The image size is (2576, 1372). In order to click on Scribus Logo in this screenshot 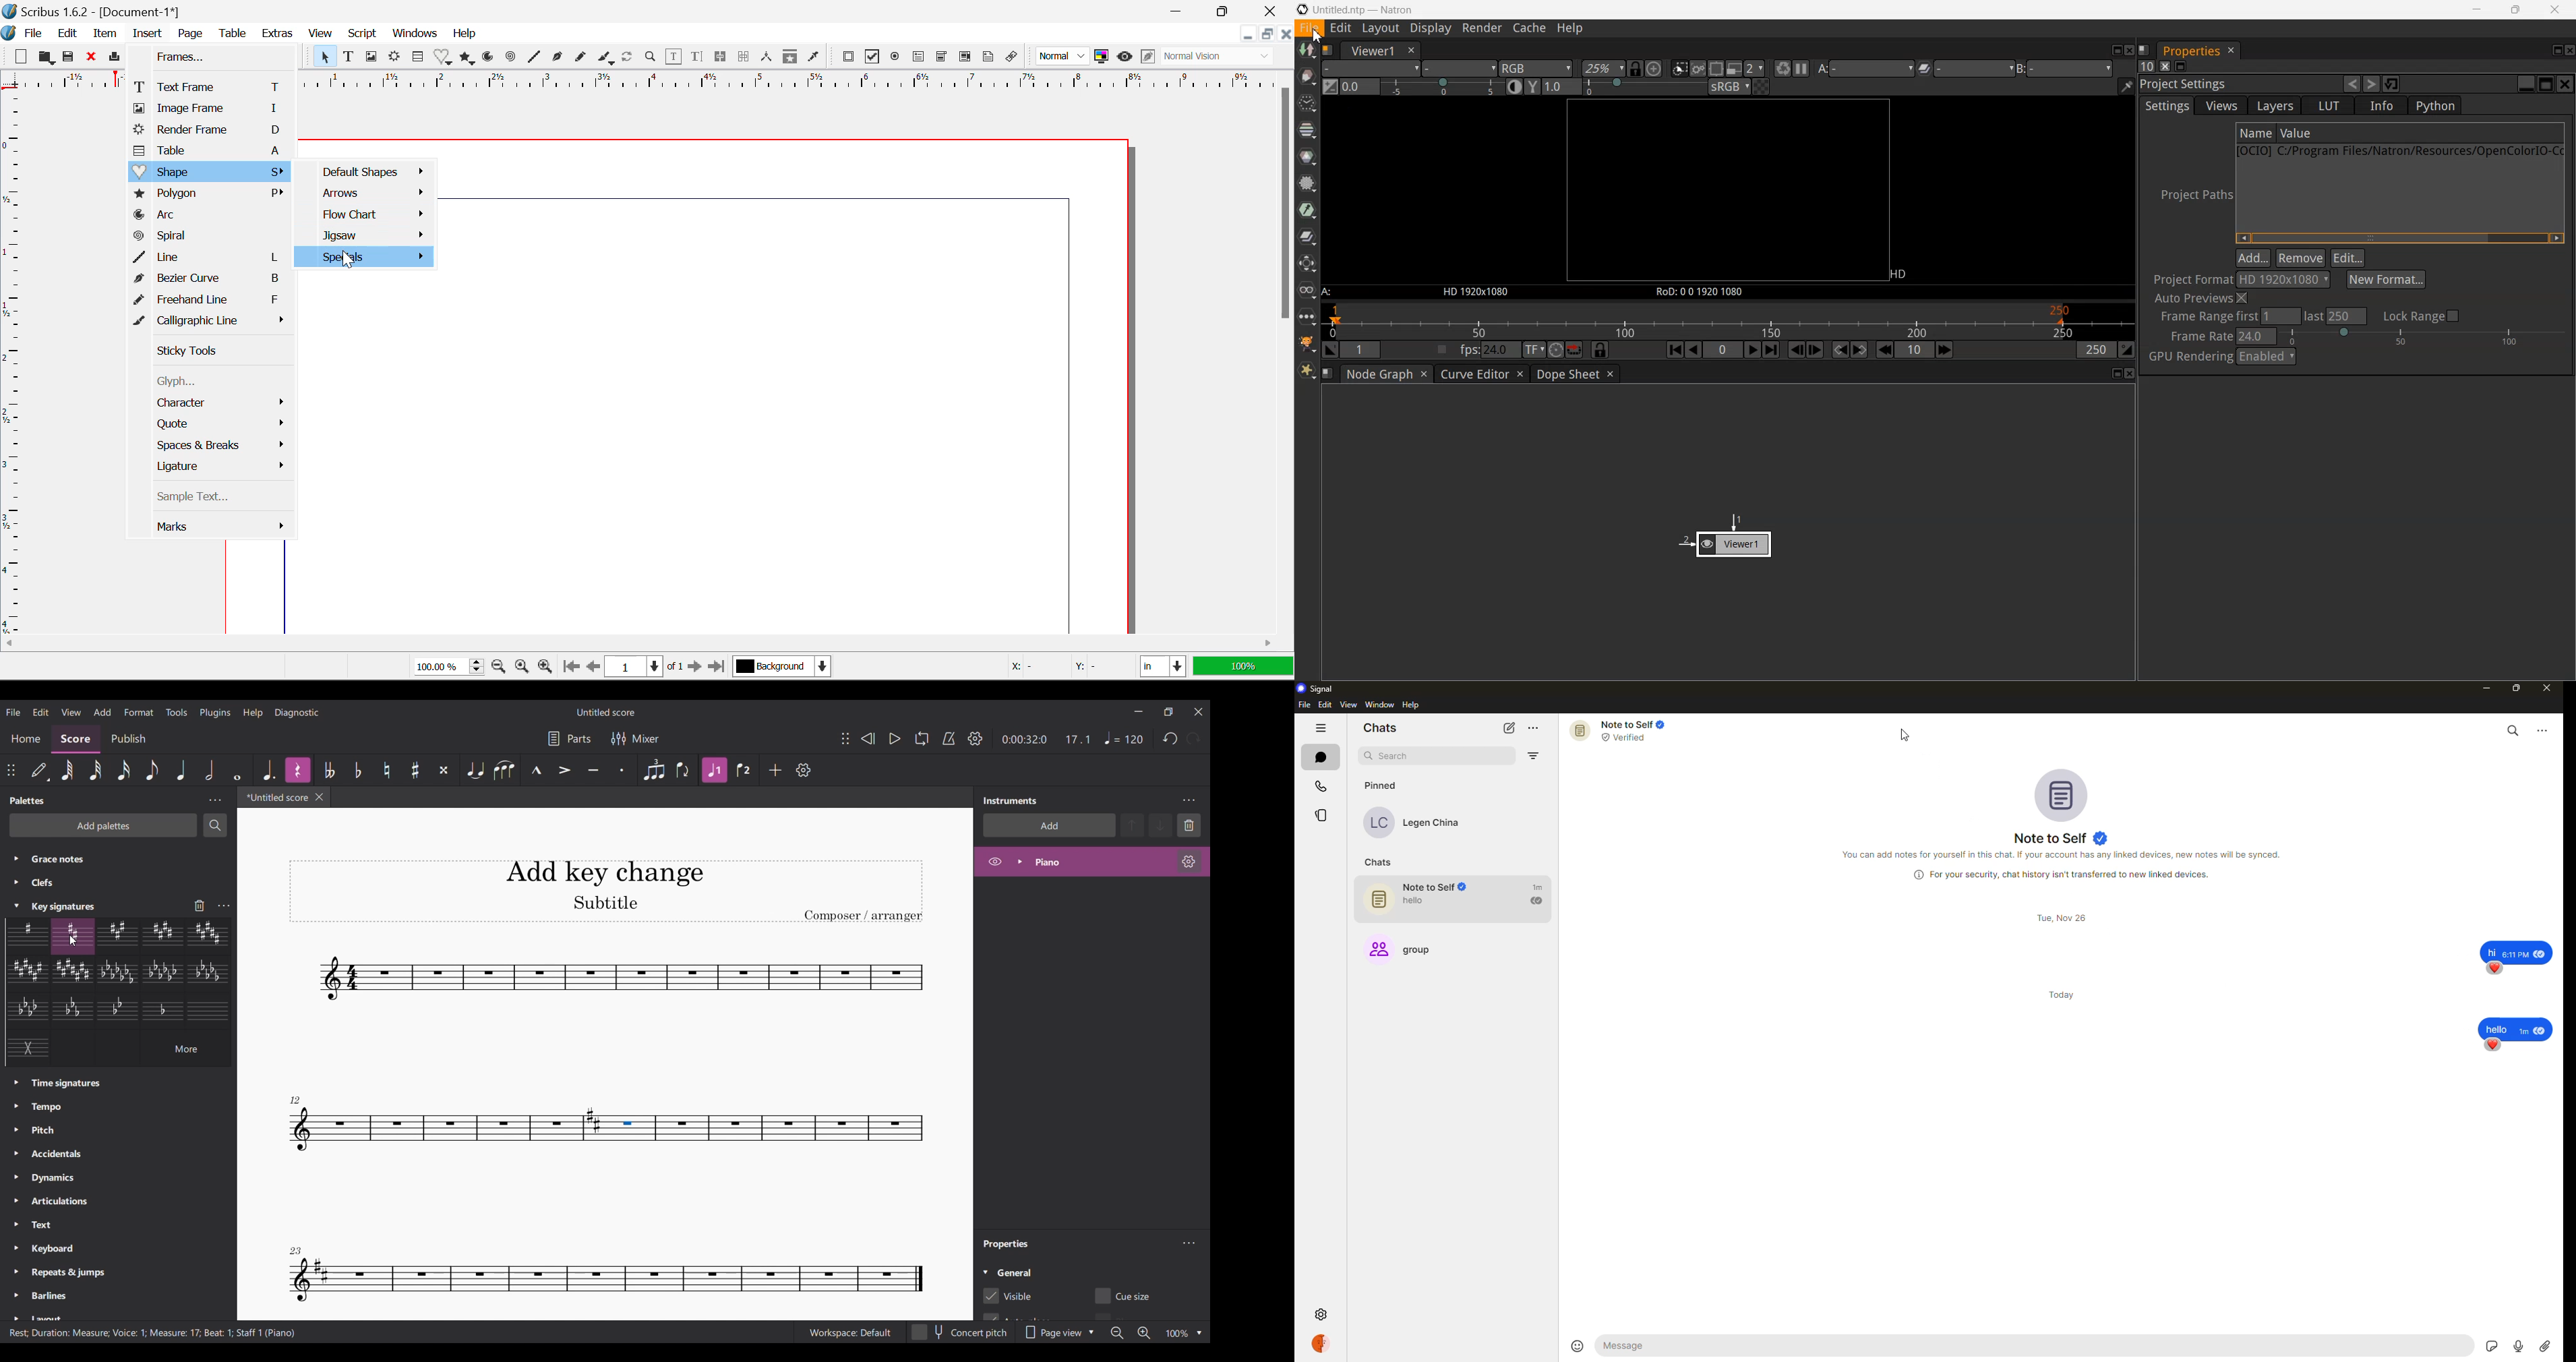, I will do `click(8, 34)`.